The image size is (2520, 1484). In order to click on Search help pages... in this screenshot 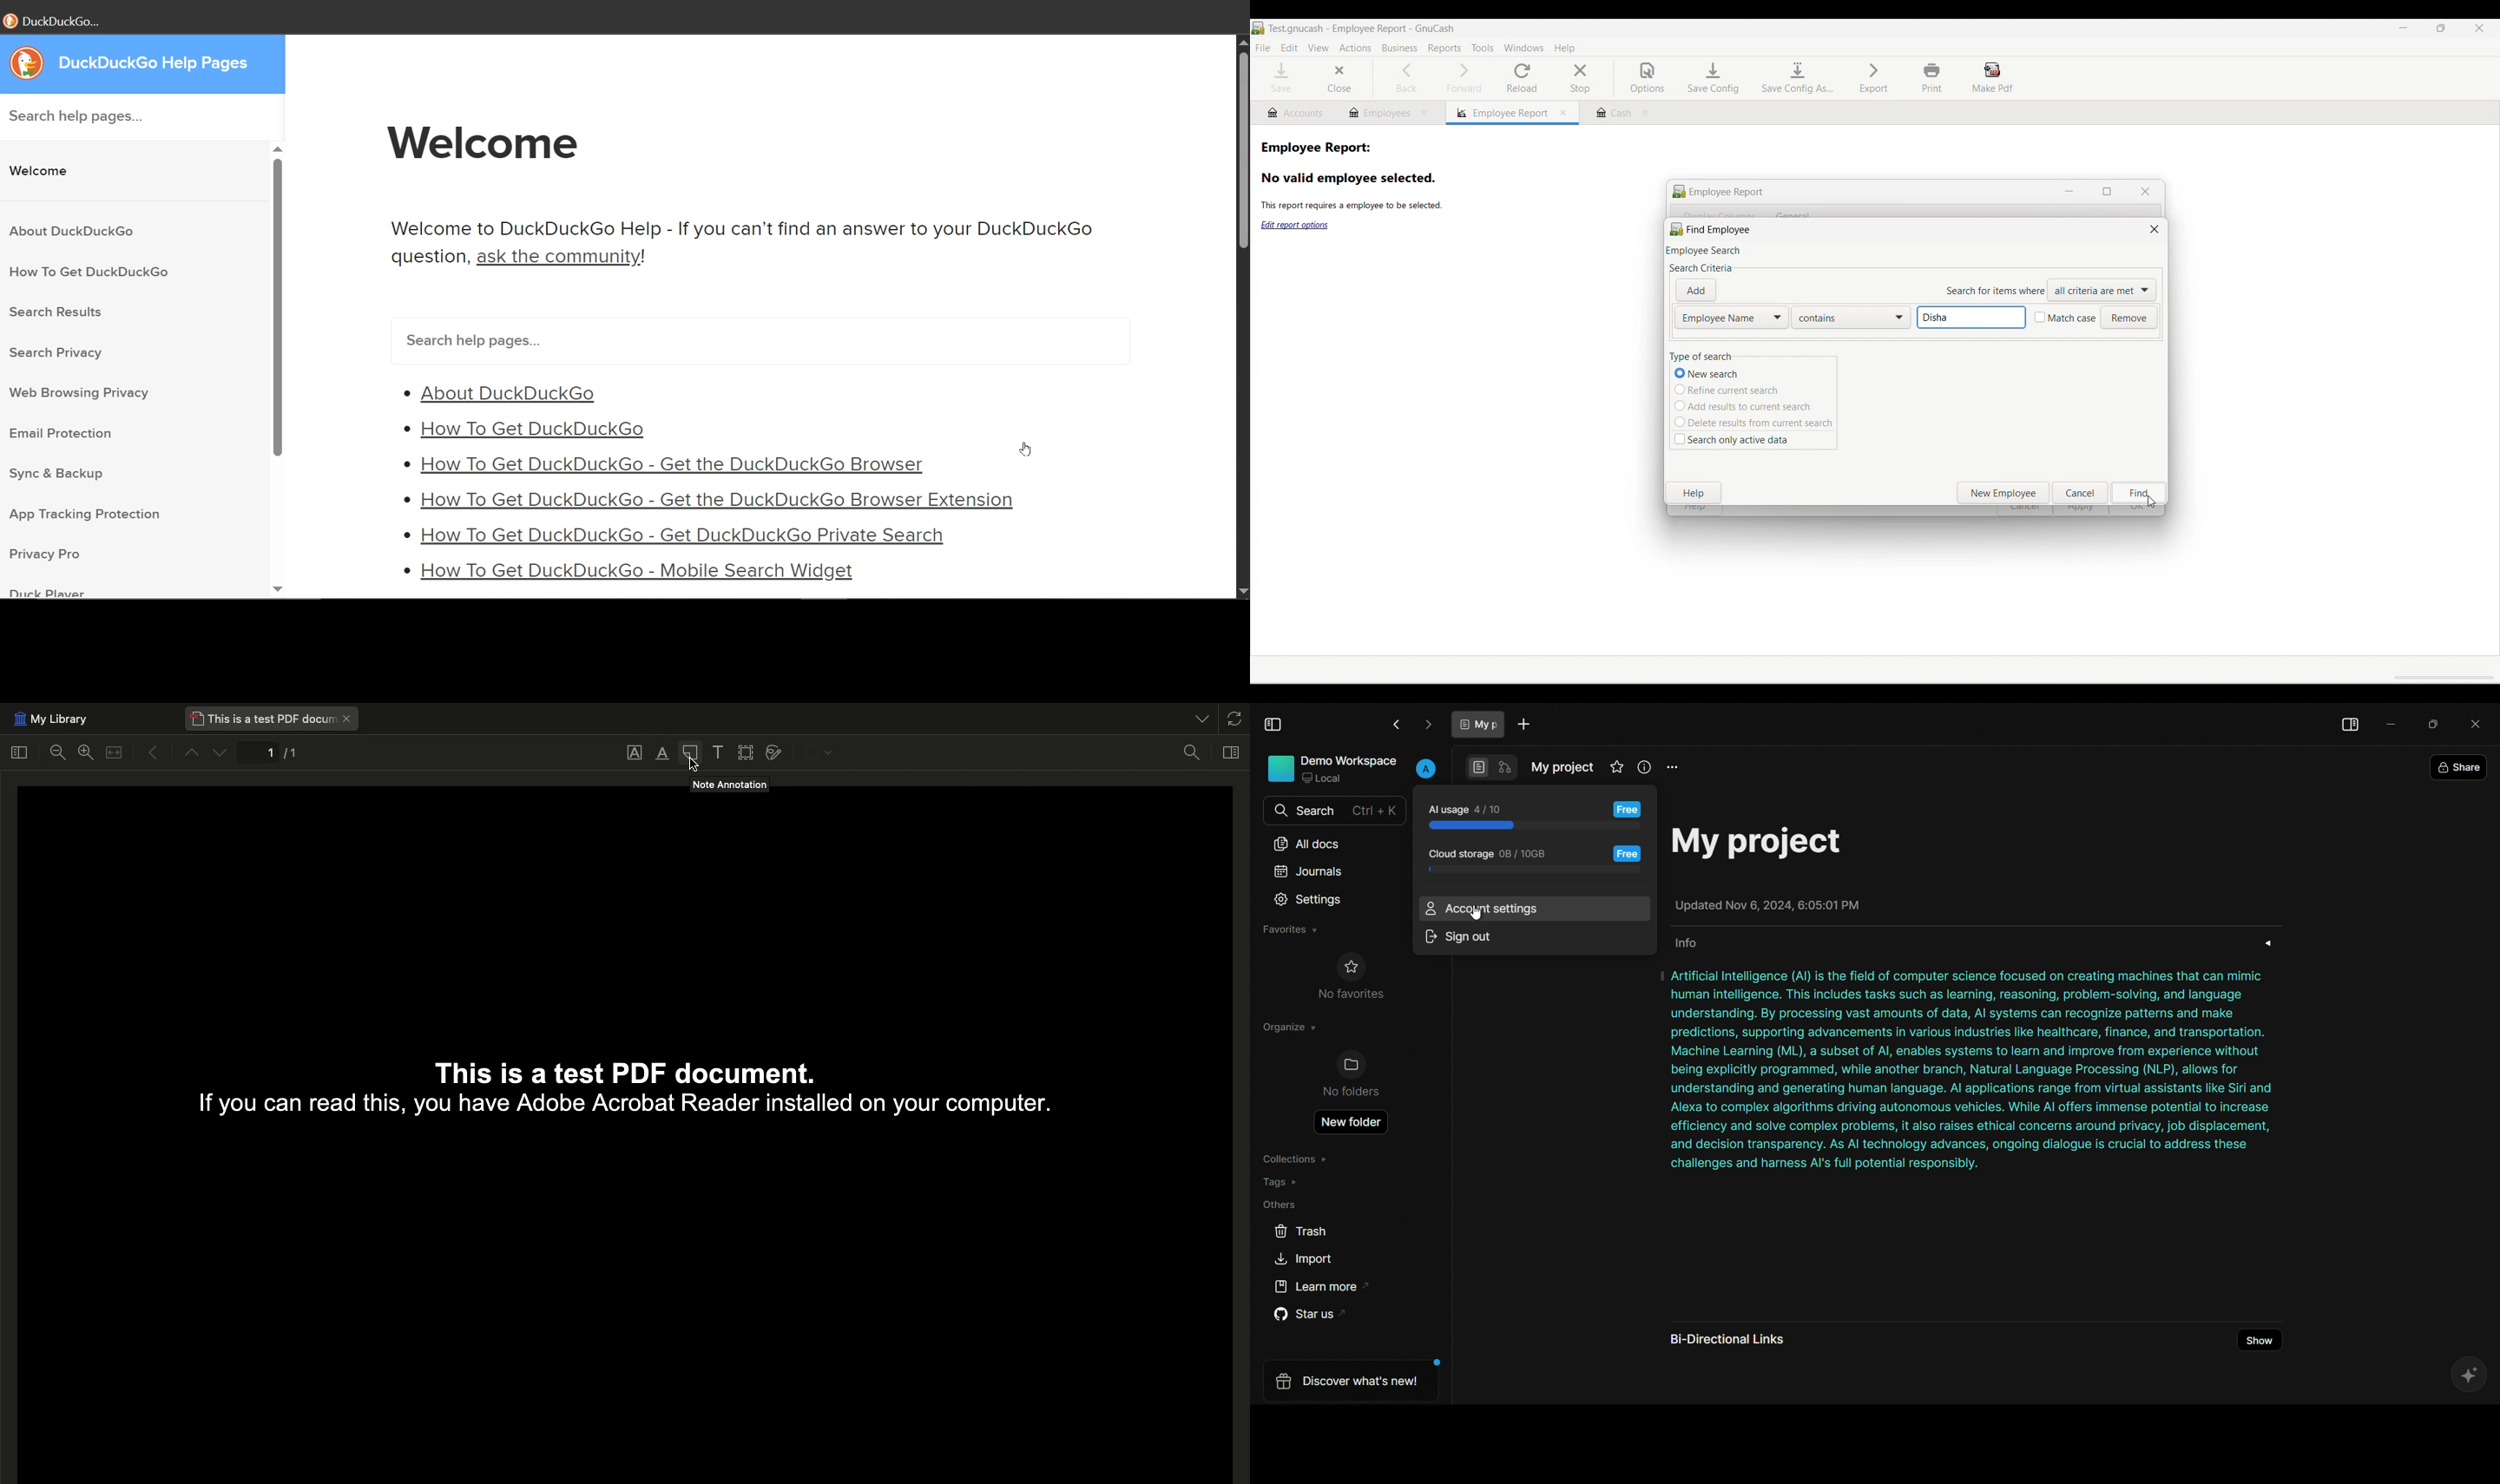, I will do `click(476, 342)`.